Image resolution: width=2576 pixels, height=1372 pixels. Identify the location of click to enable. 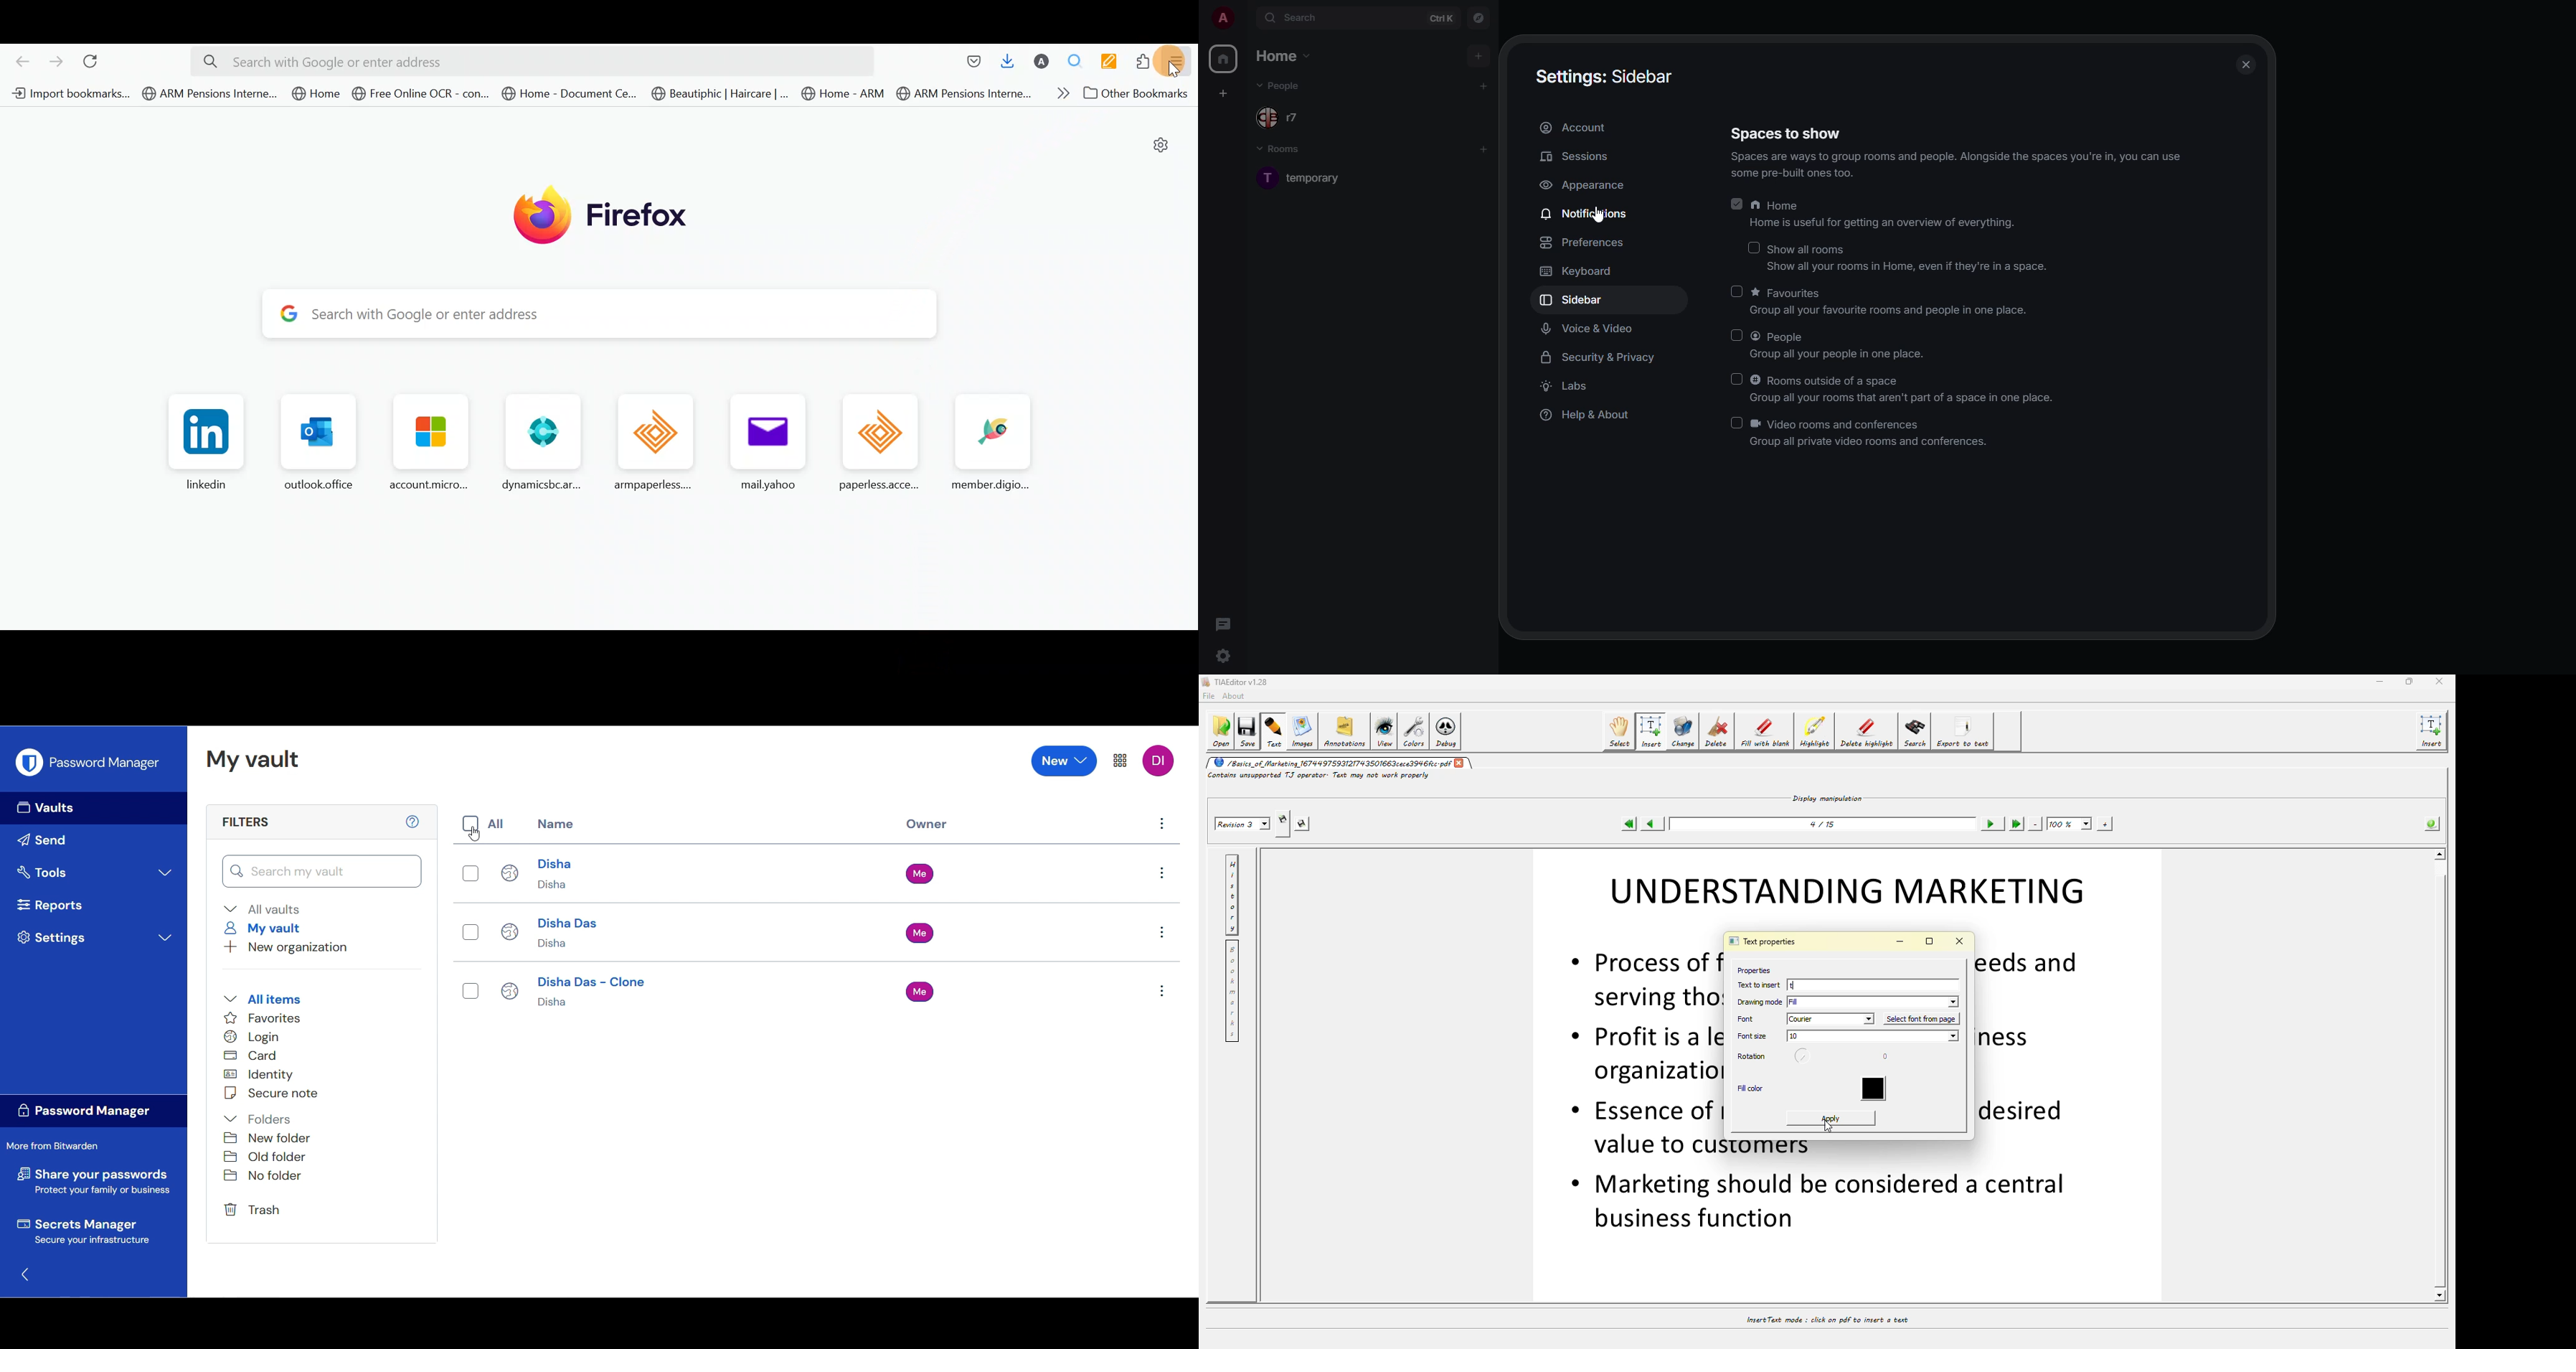
(1735, 292).